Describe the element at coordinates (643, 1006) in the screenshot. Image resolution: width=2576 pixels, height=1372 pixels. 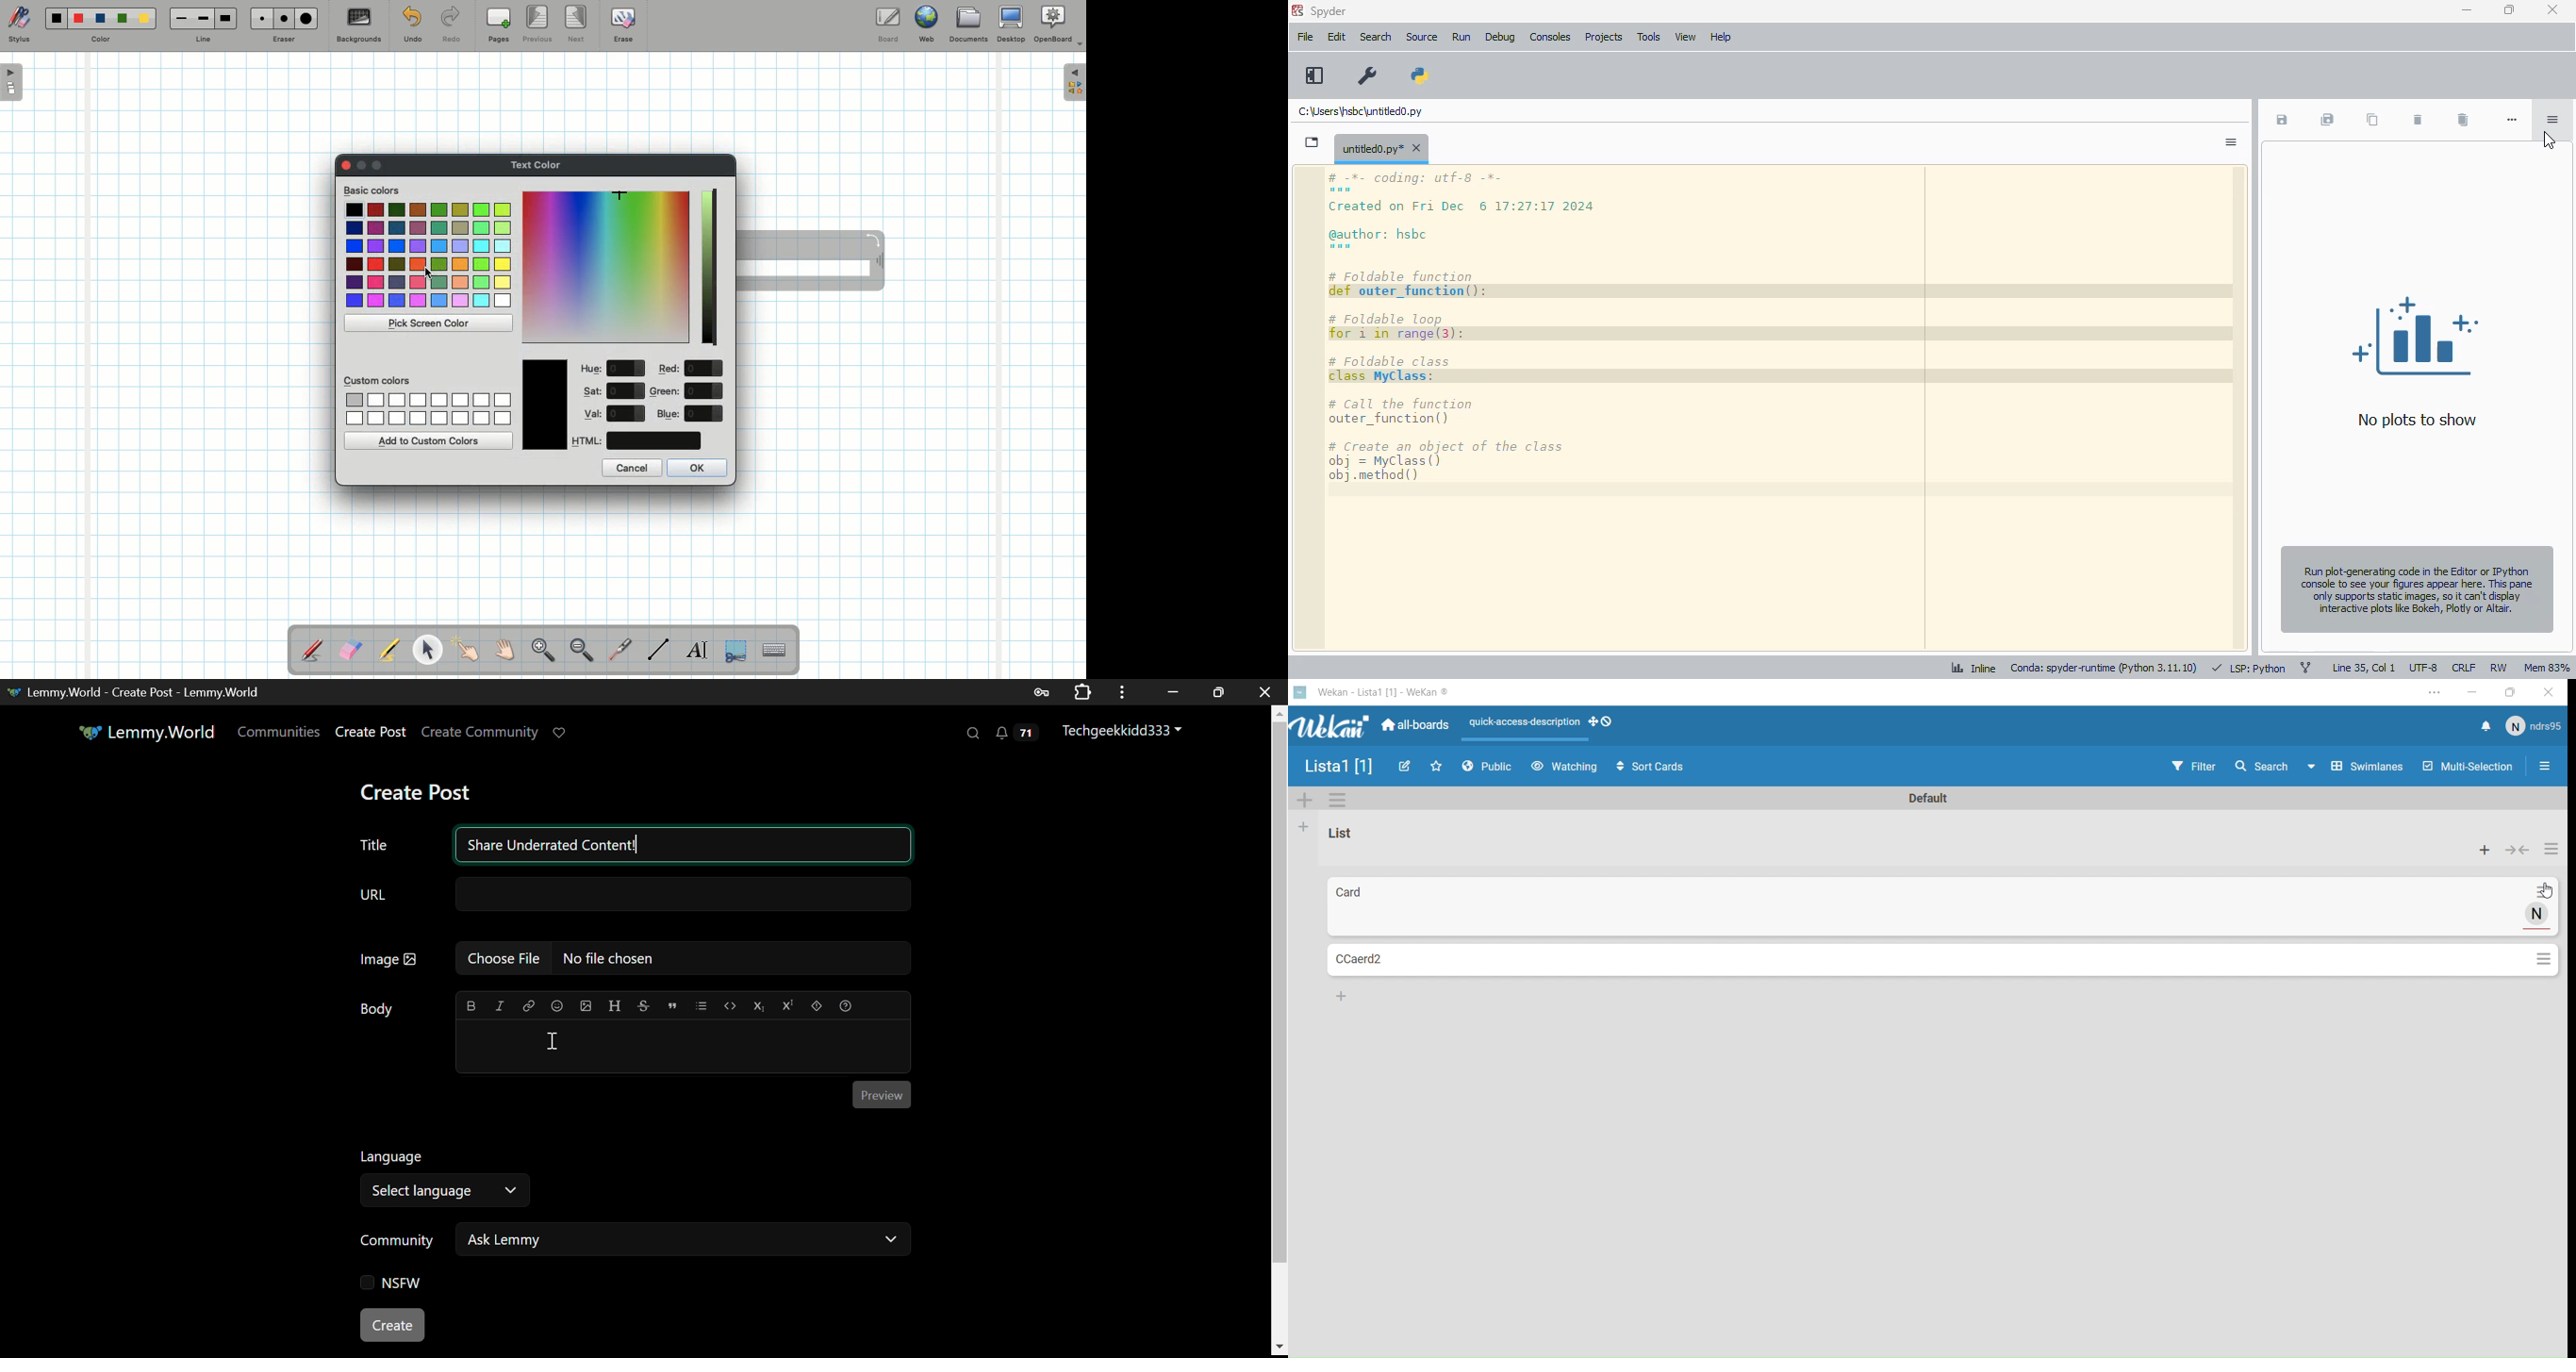
I see `Strikethrough` at that location.